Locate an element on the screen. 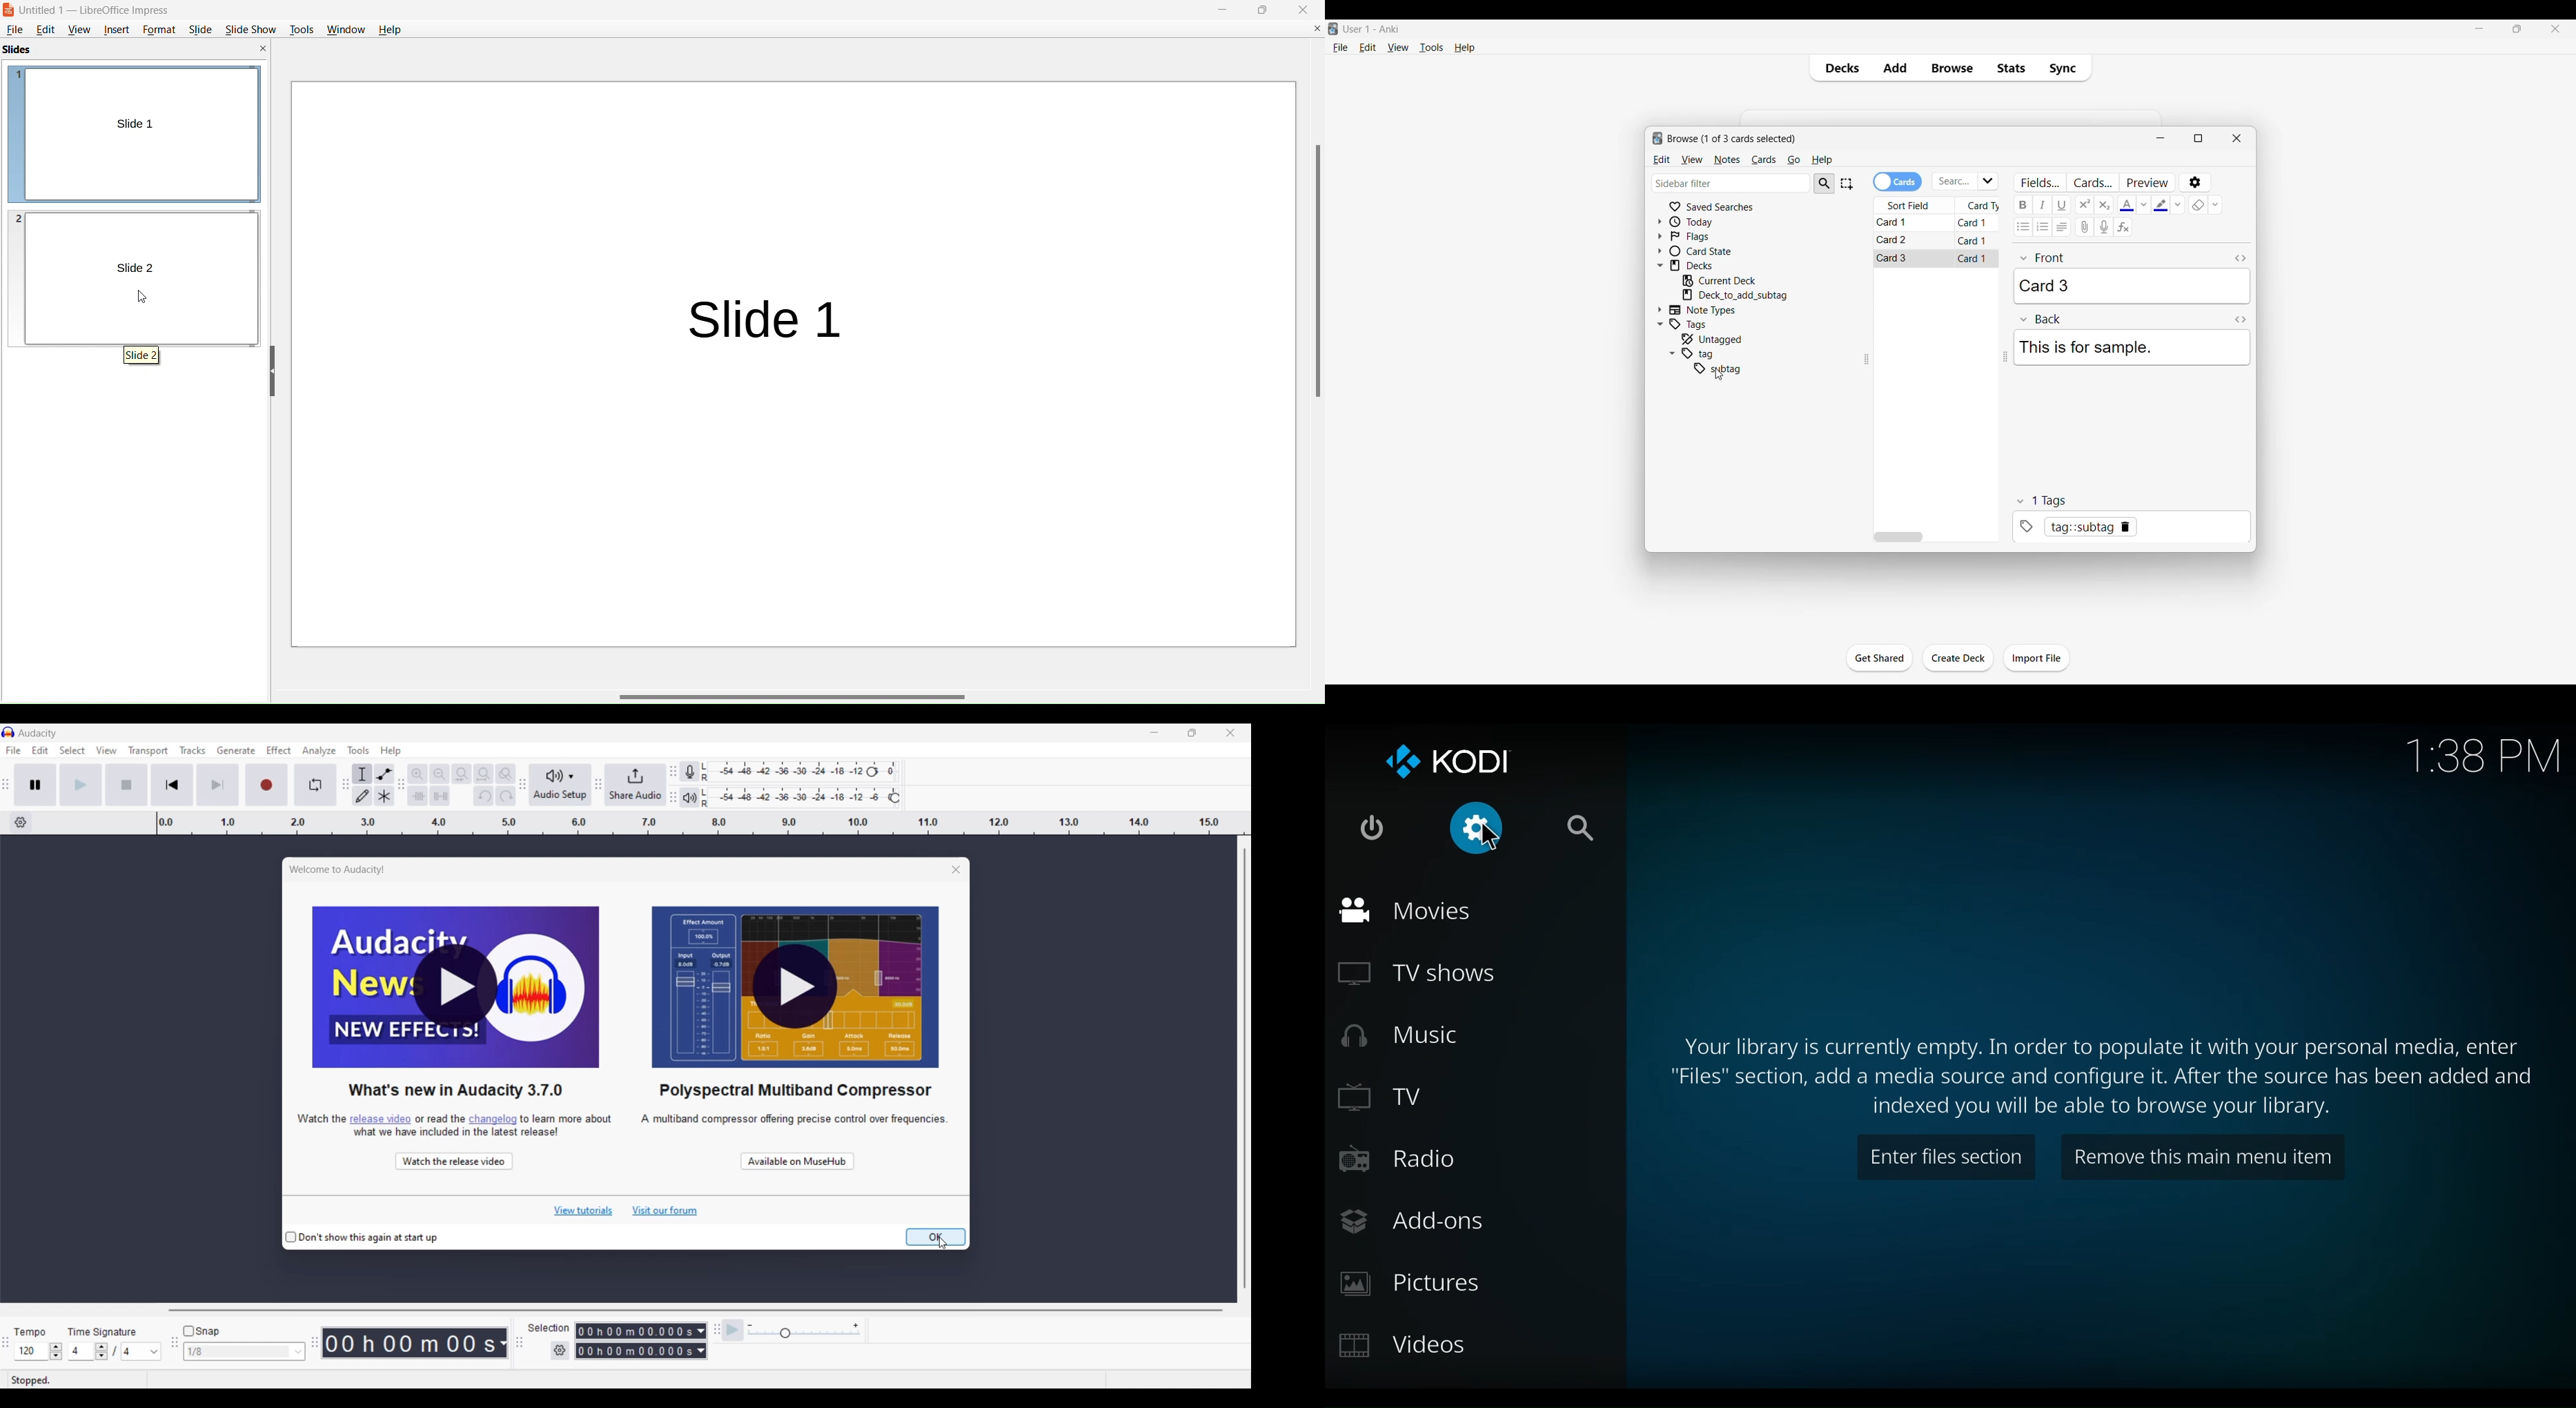 This screenshot has width=2576, height=1428. tag is located at coordinates (1696, 354).